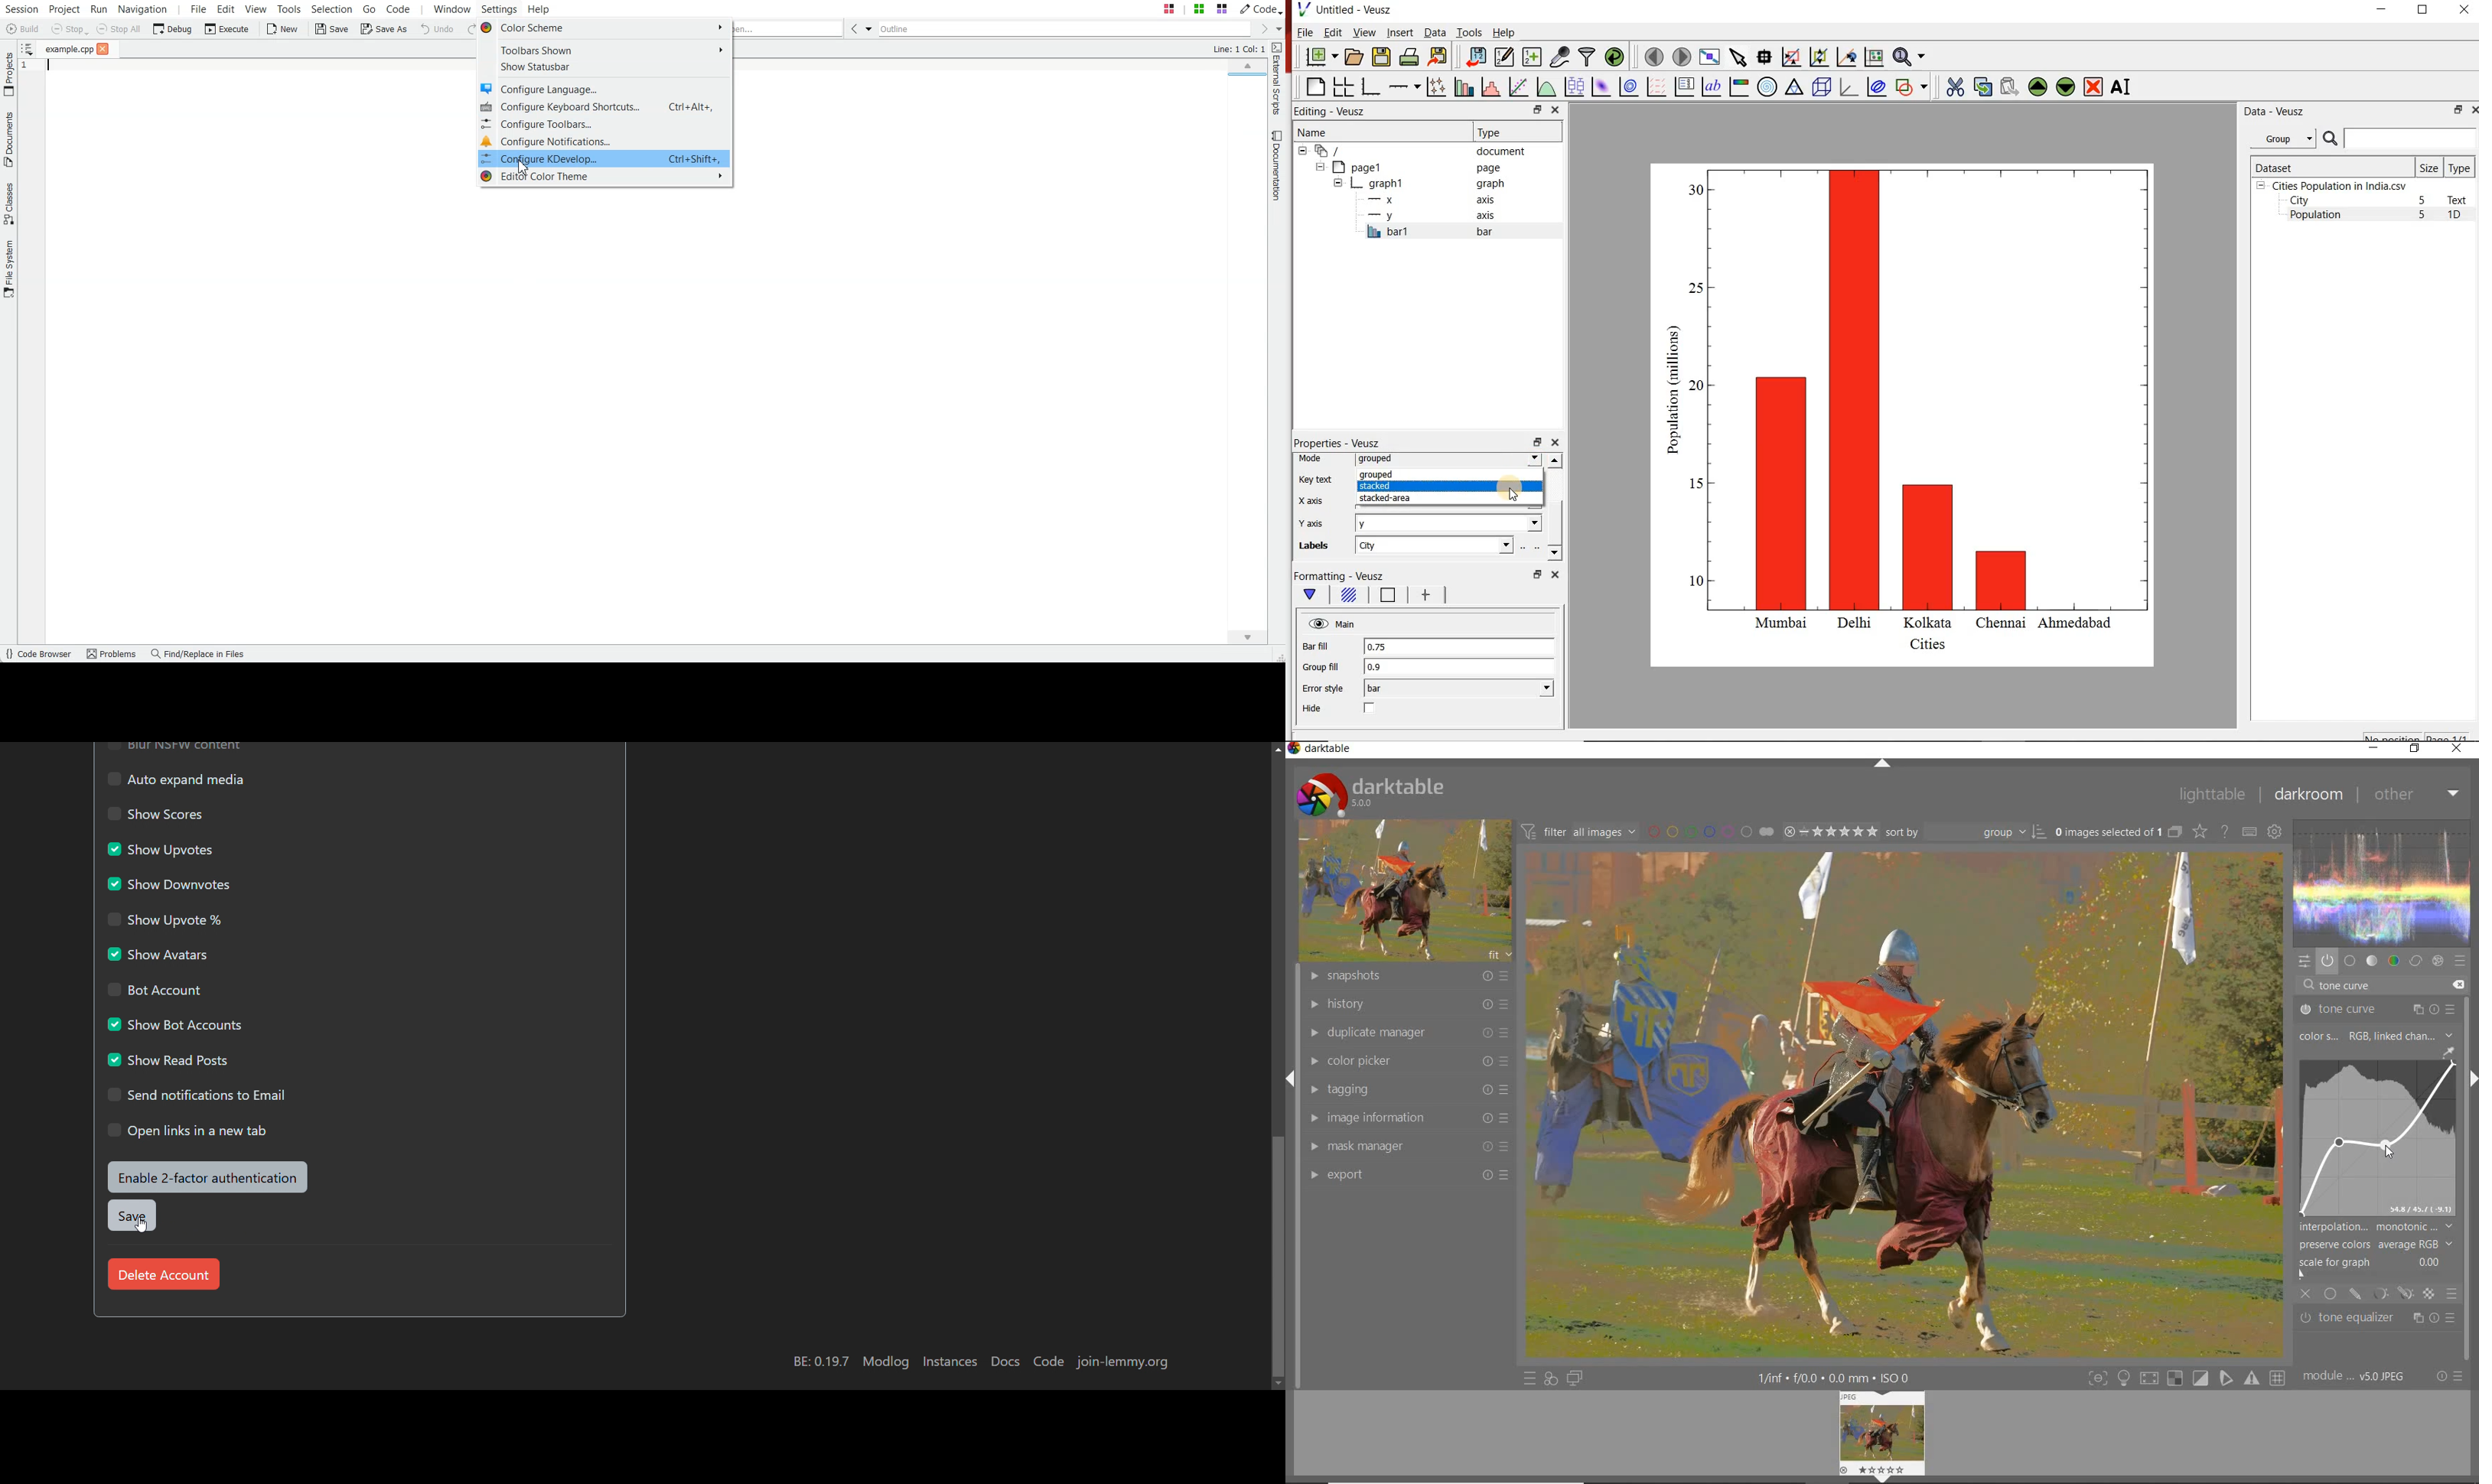 The image size is (2492, 1484). Describe the element at coordinates (1369, 791) in the screenshot. I see `darktable` at that location.